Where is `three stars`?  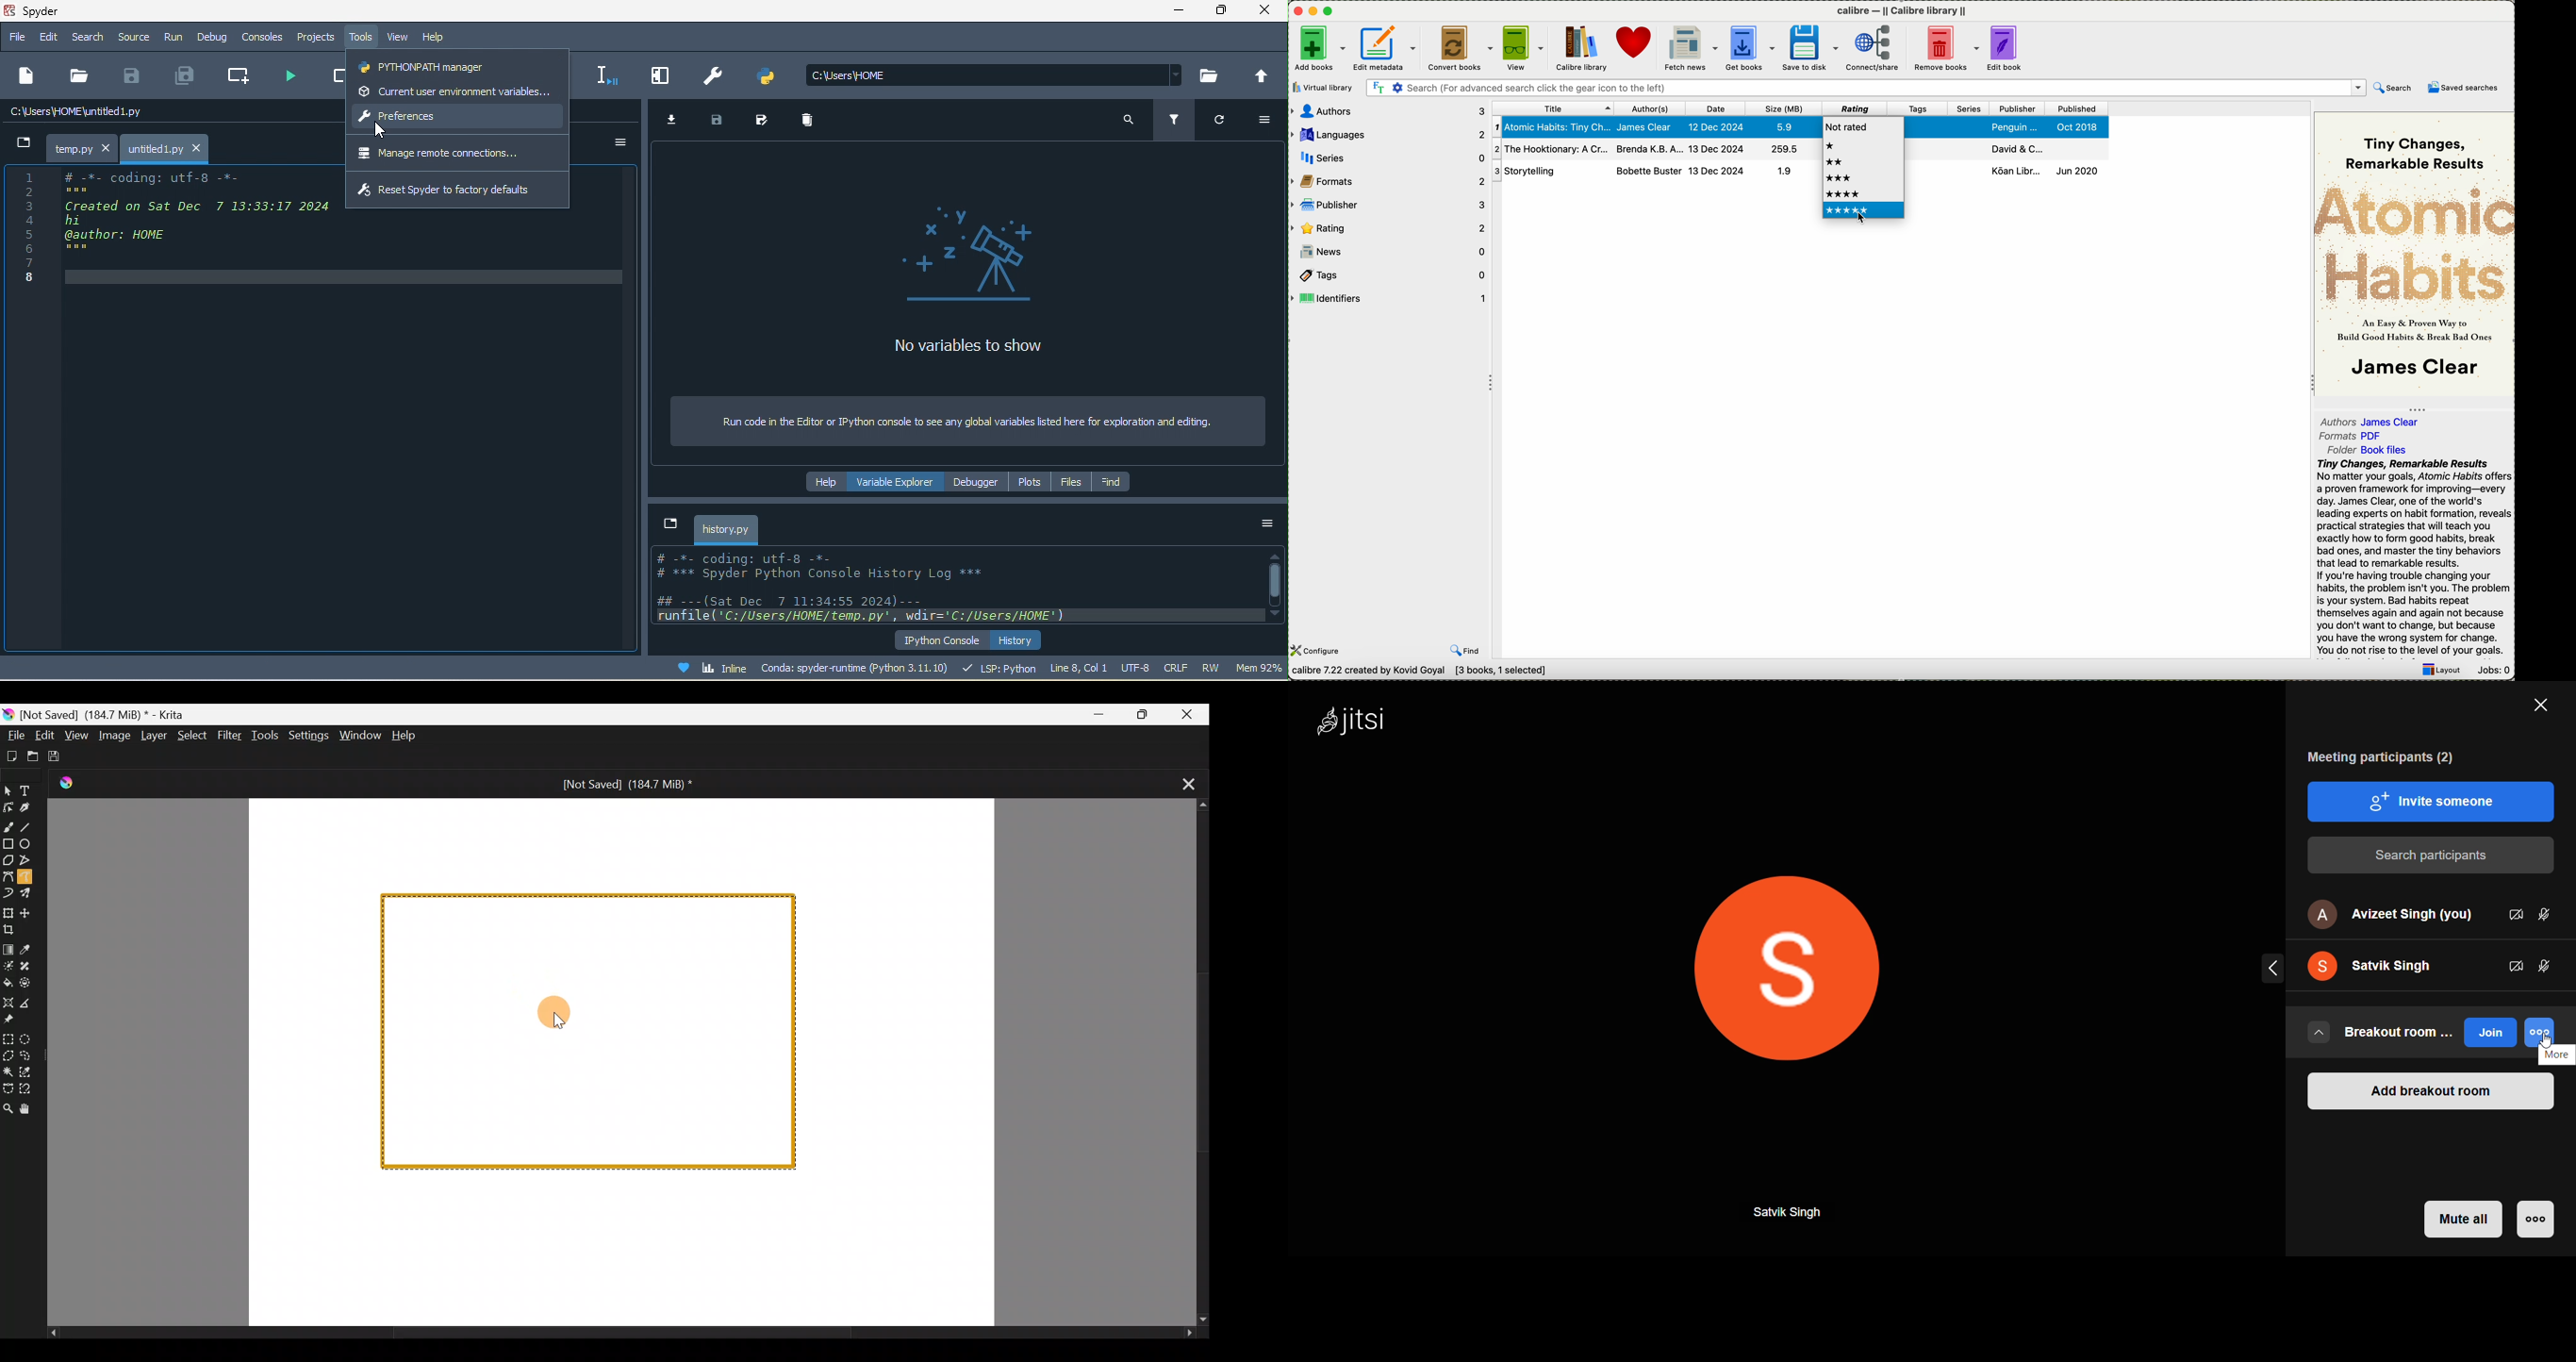 three stars is located at coordinates (1841, 179).